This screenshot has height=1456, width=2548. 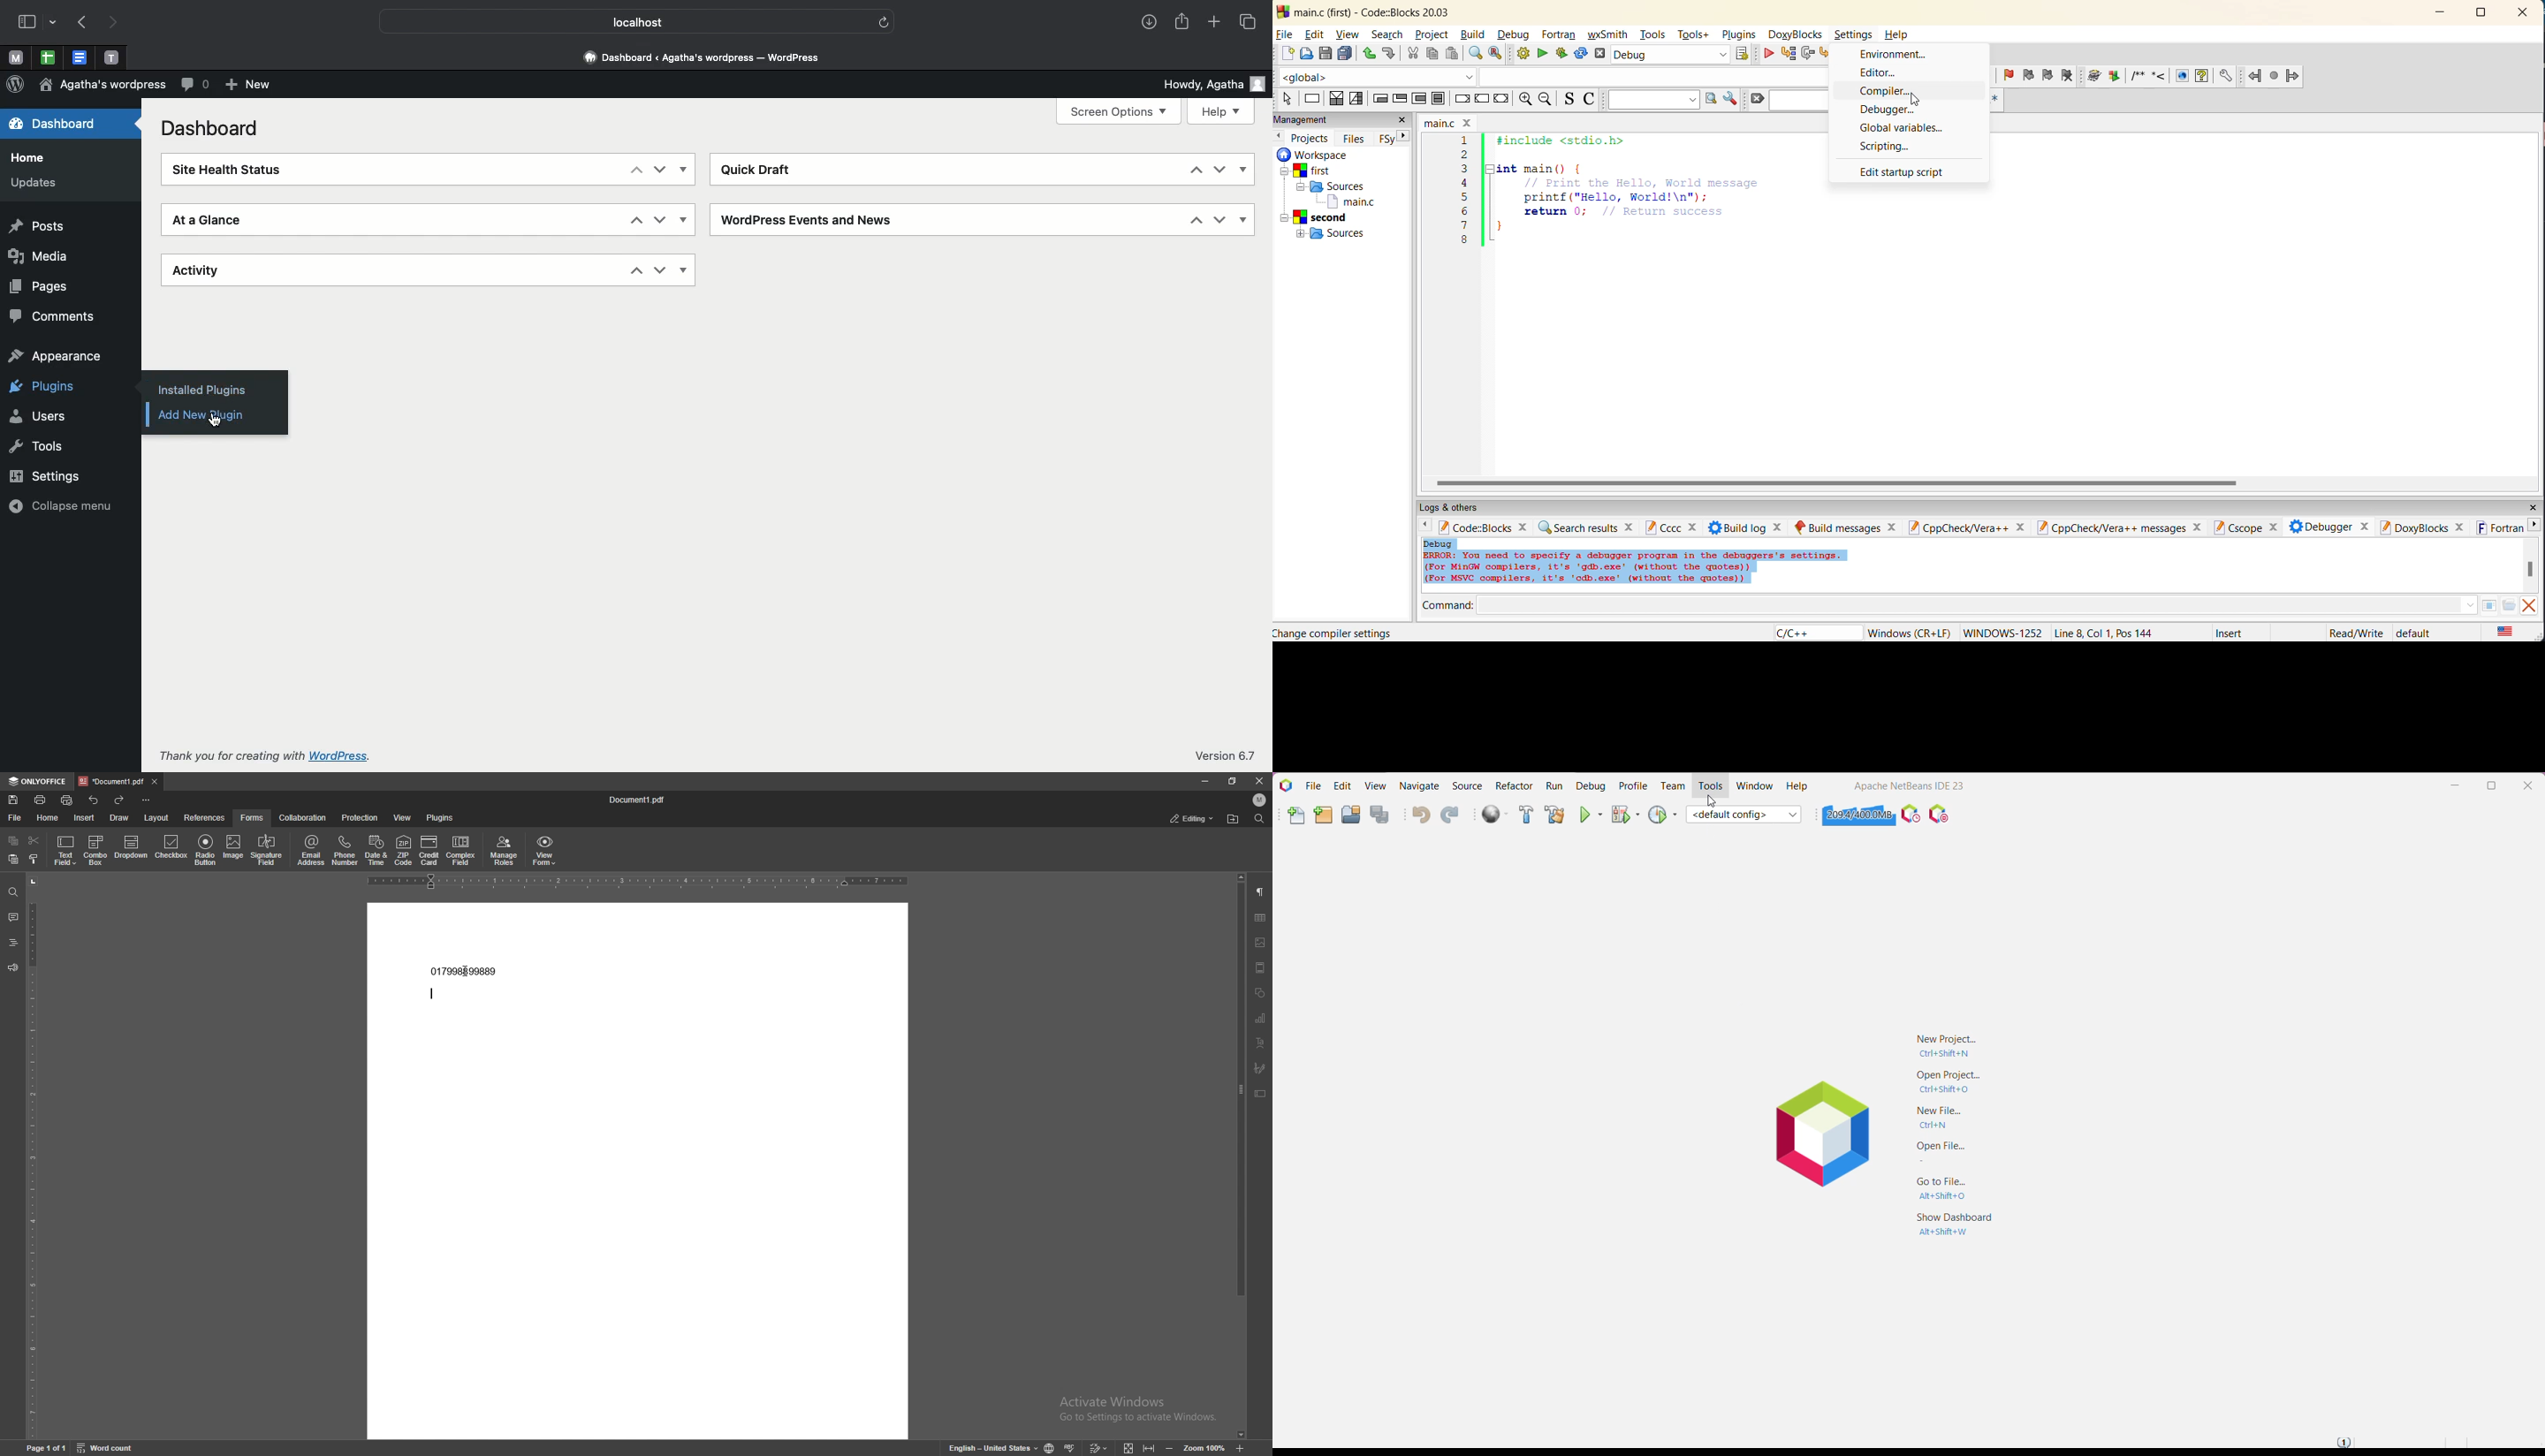 What do you see at coordinates (812, 224) in the screenshot?
I see `Wordpress events and news` at bounding box center [812, 224].